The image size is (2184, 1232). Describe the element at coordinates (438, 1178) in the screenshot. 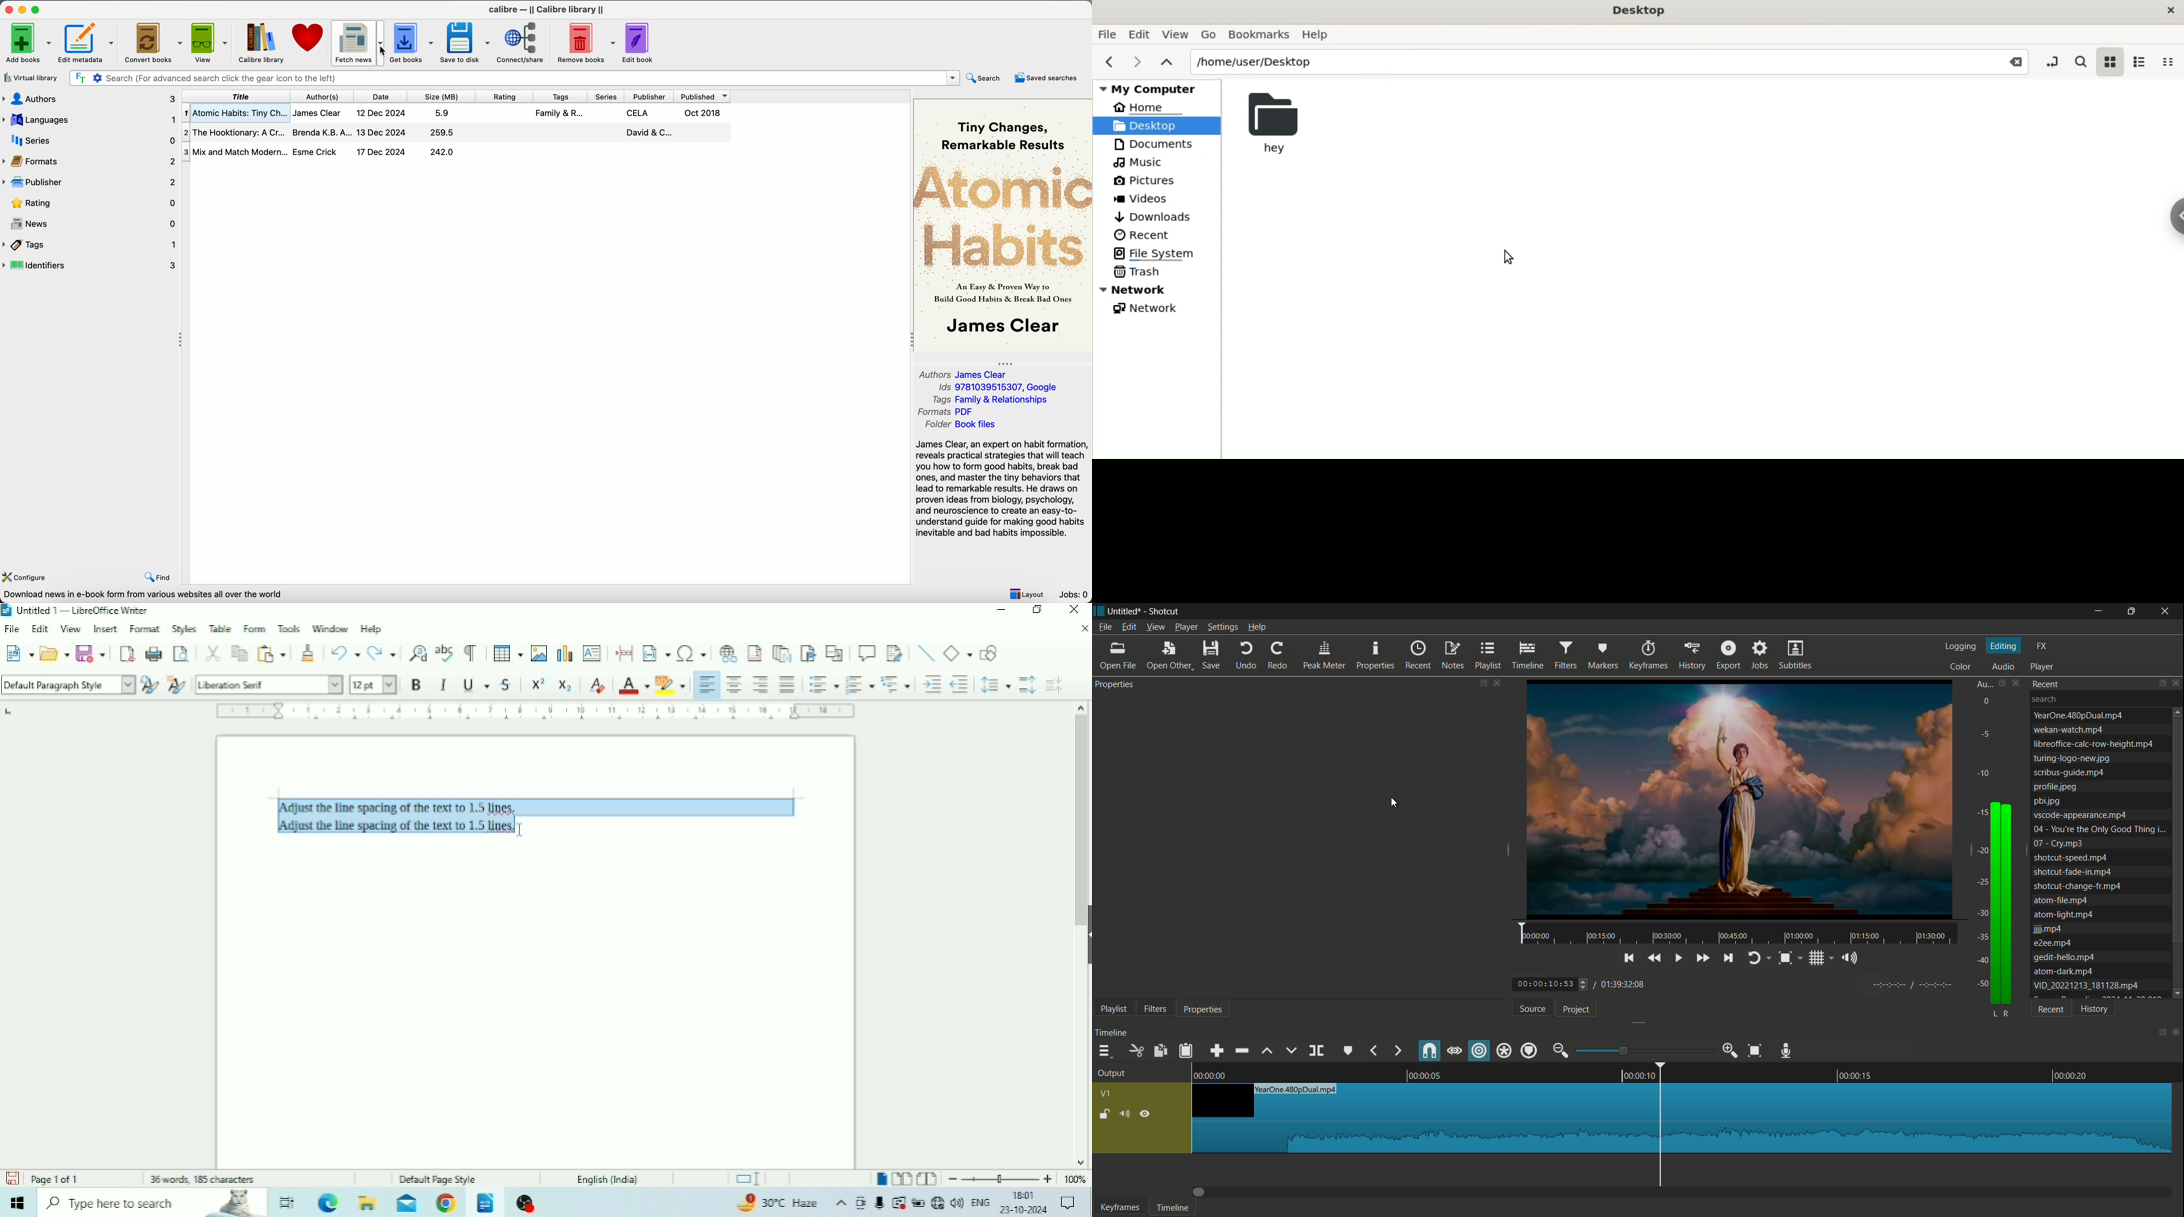

I see `Default Page Style` at that location.